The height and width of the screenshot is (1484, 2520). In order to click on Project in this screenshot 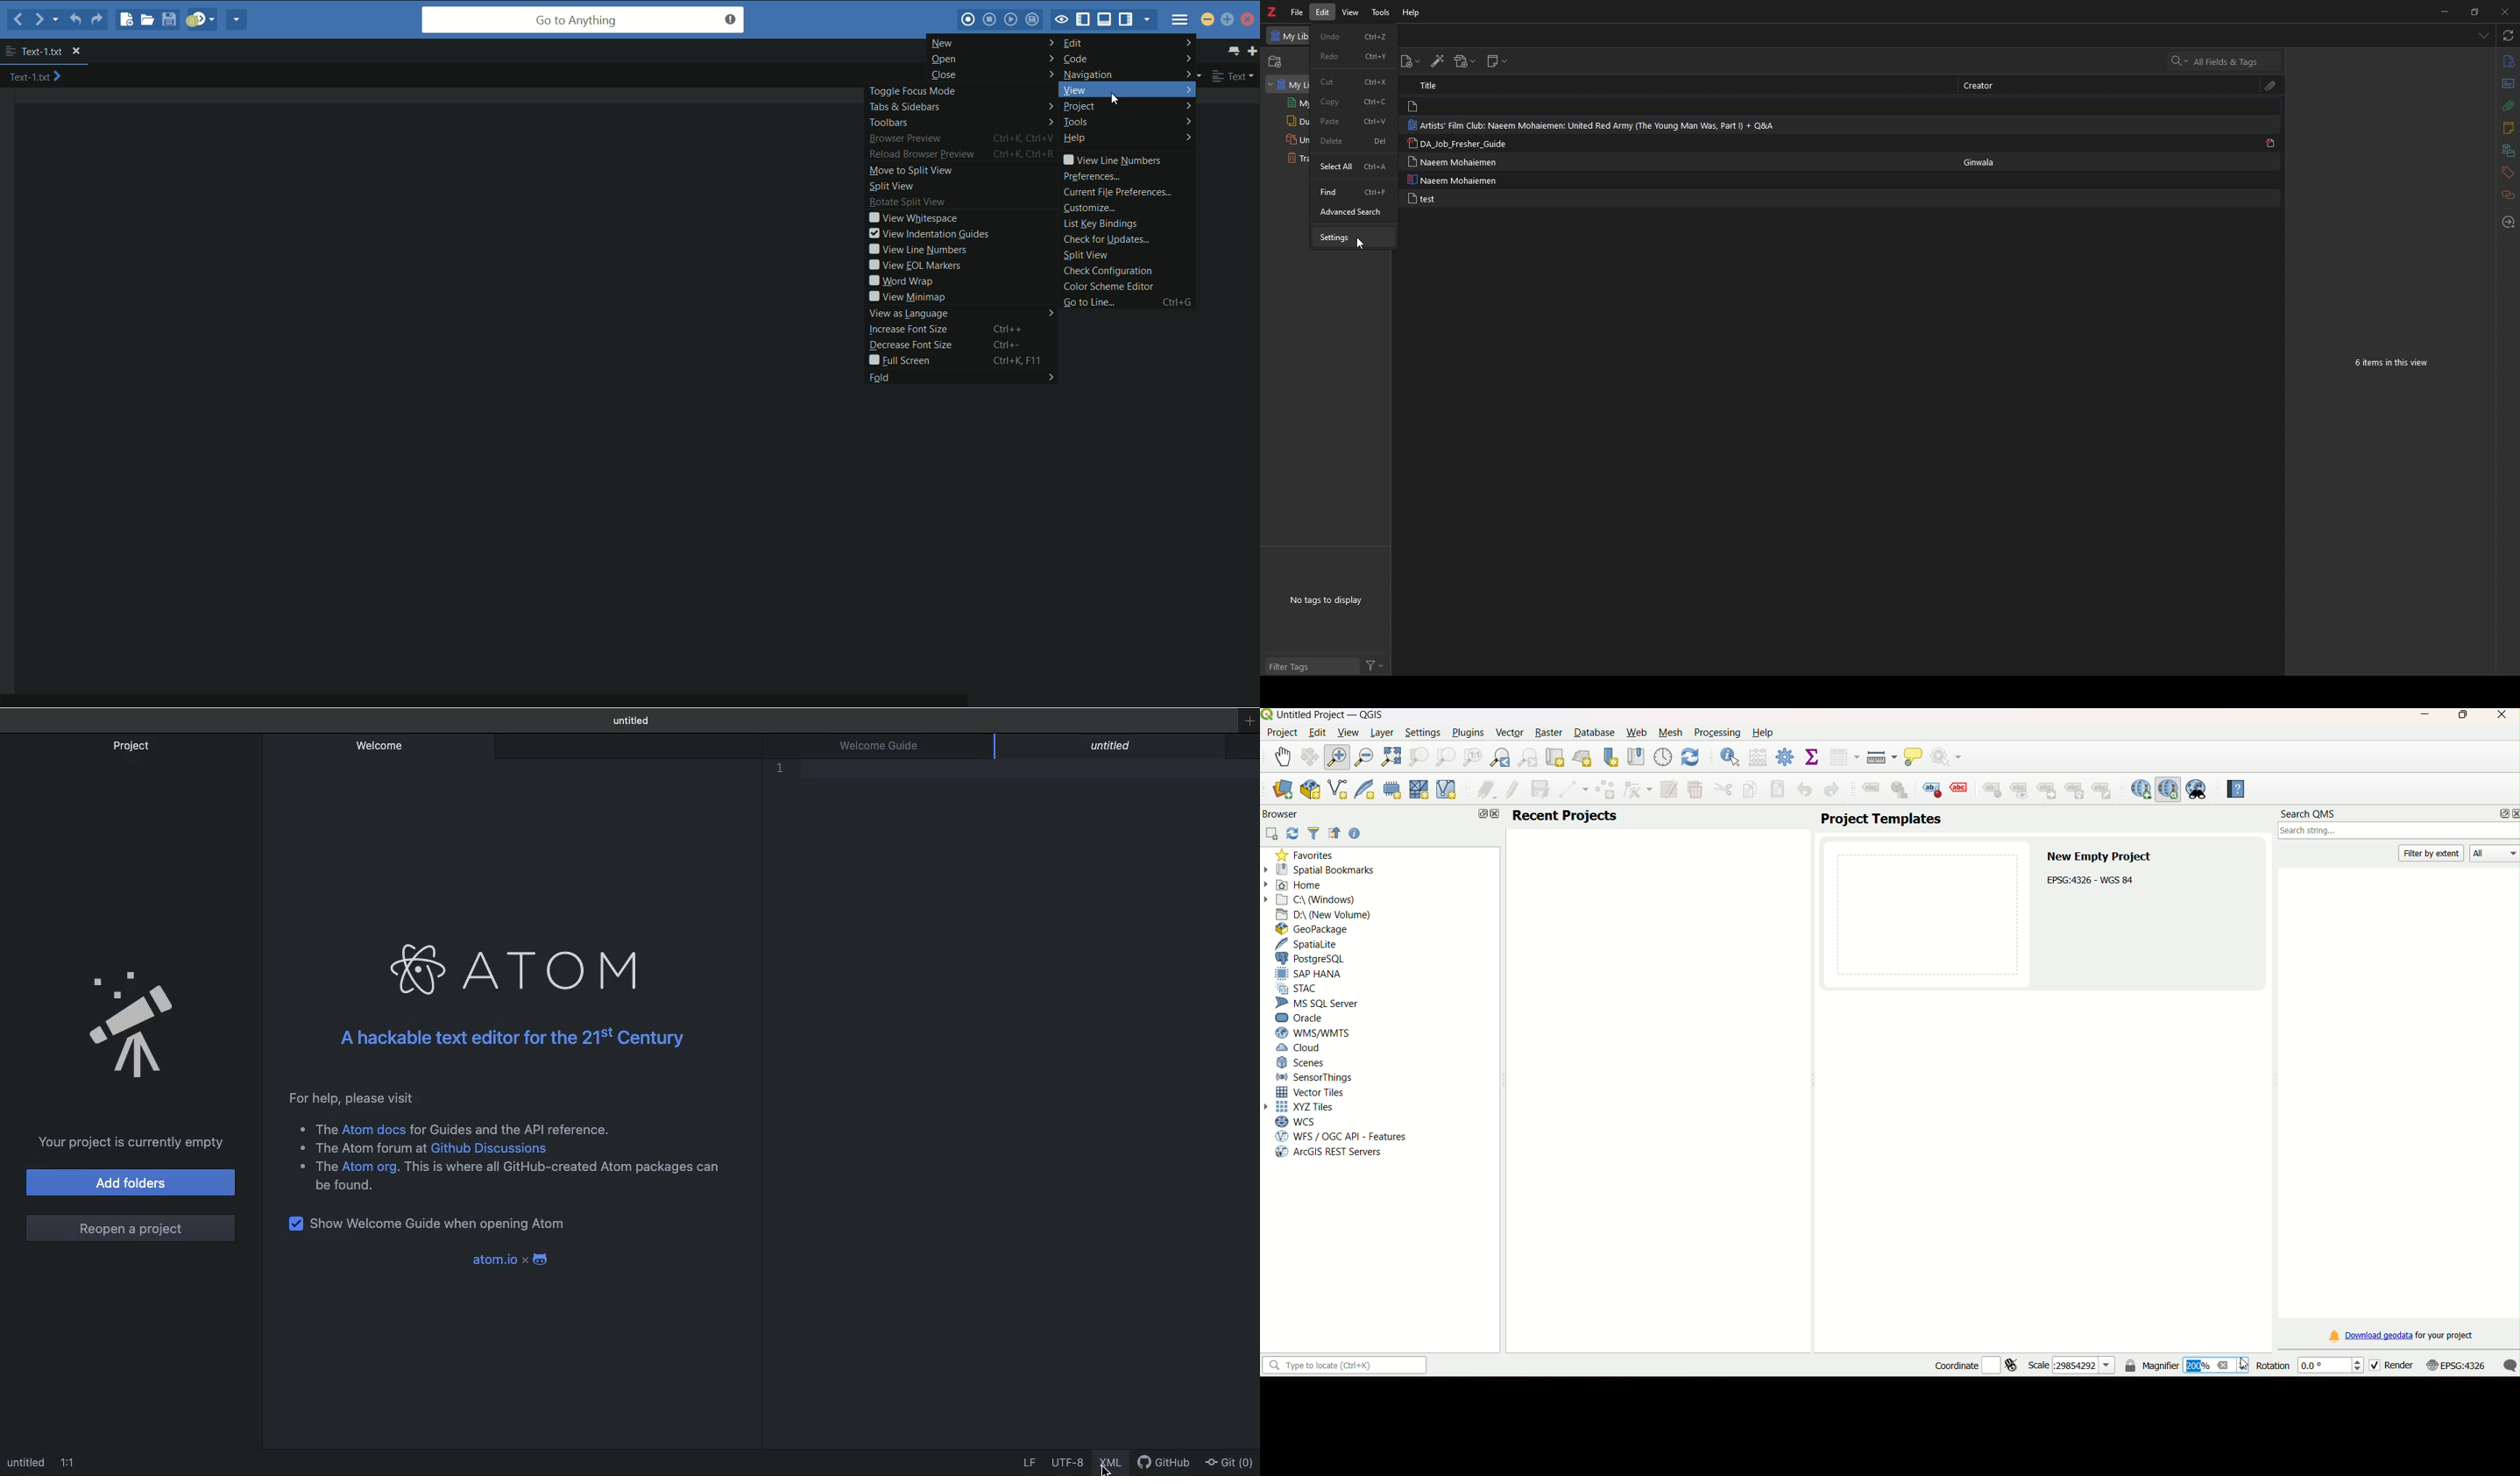, I will do `click(131, 1025)`.